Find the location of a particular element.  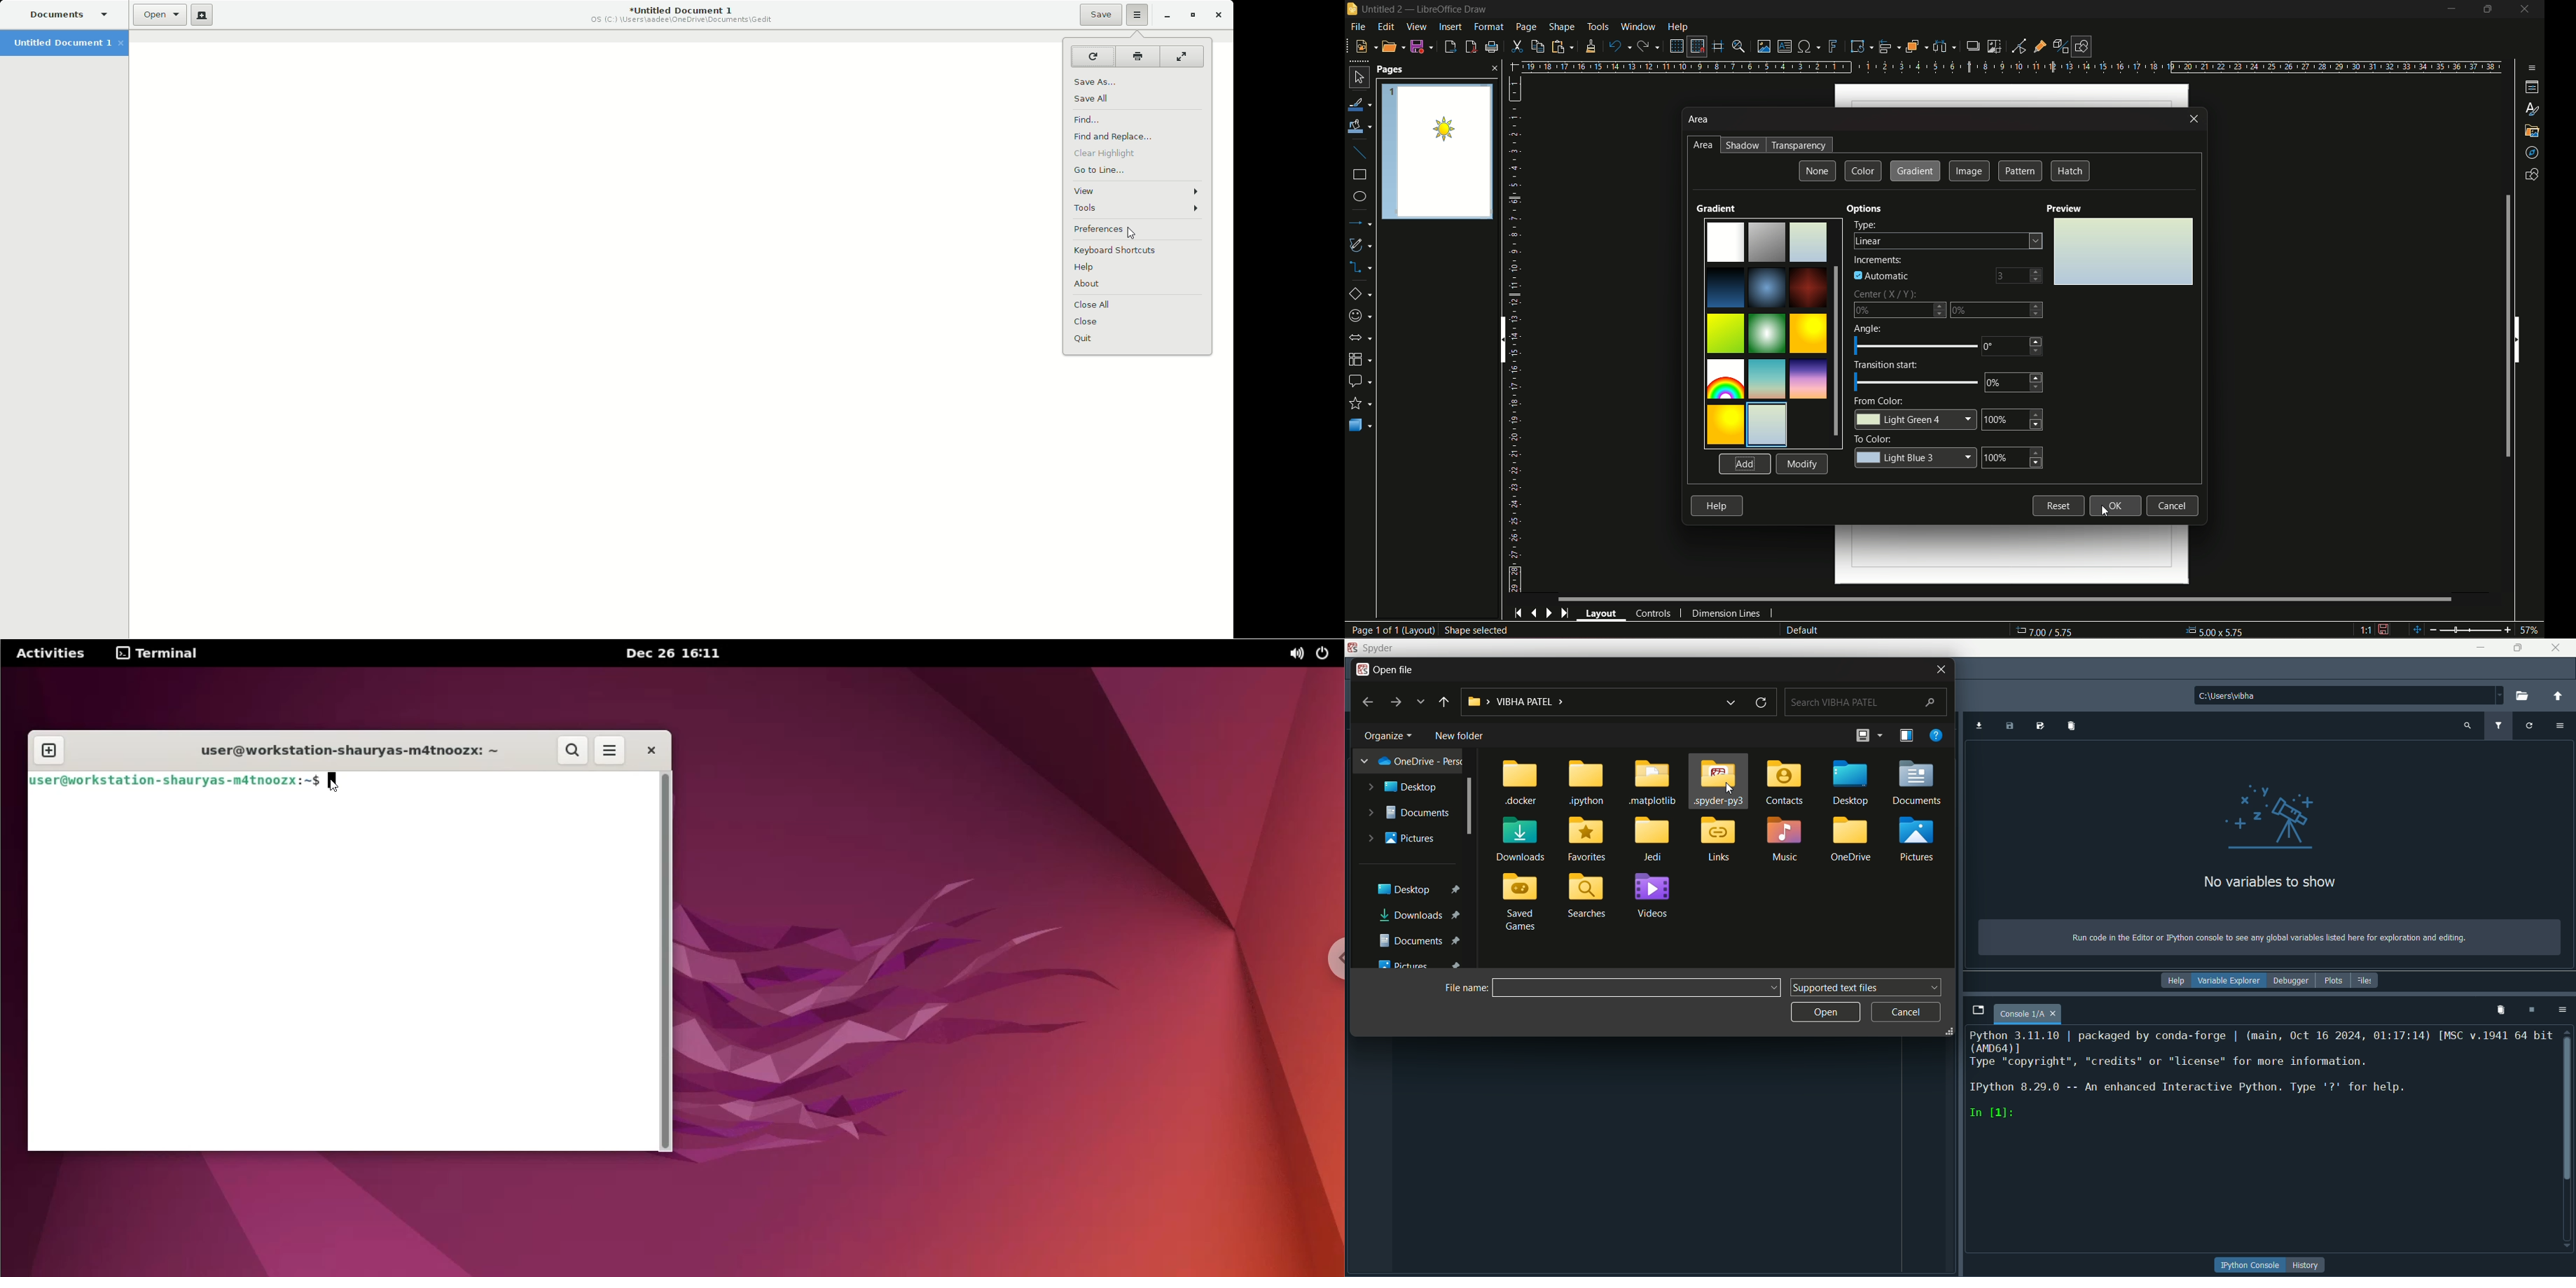

folder is located at coordinates (1521, 783).